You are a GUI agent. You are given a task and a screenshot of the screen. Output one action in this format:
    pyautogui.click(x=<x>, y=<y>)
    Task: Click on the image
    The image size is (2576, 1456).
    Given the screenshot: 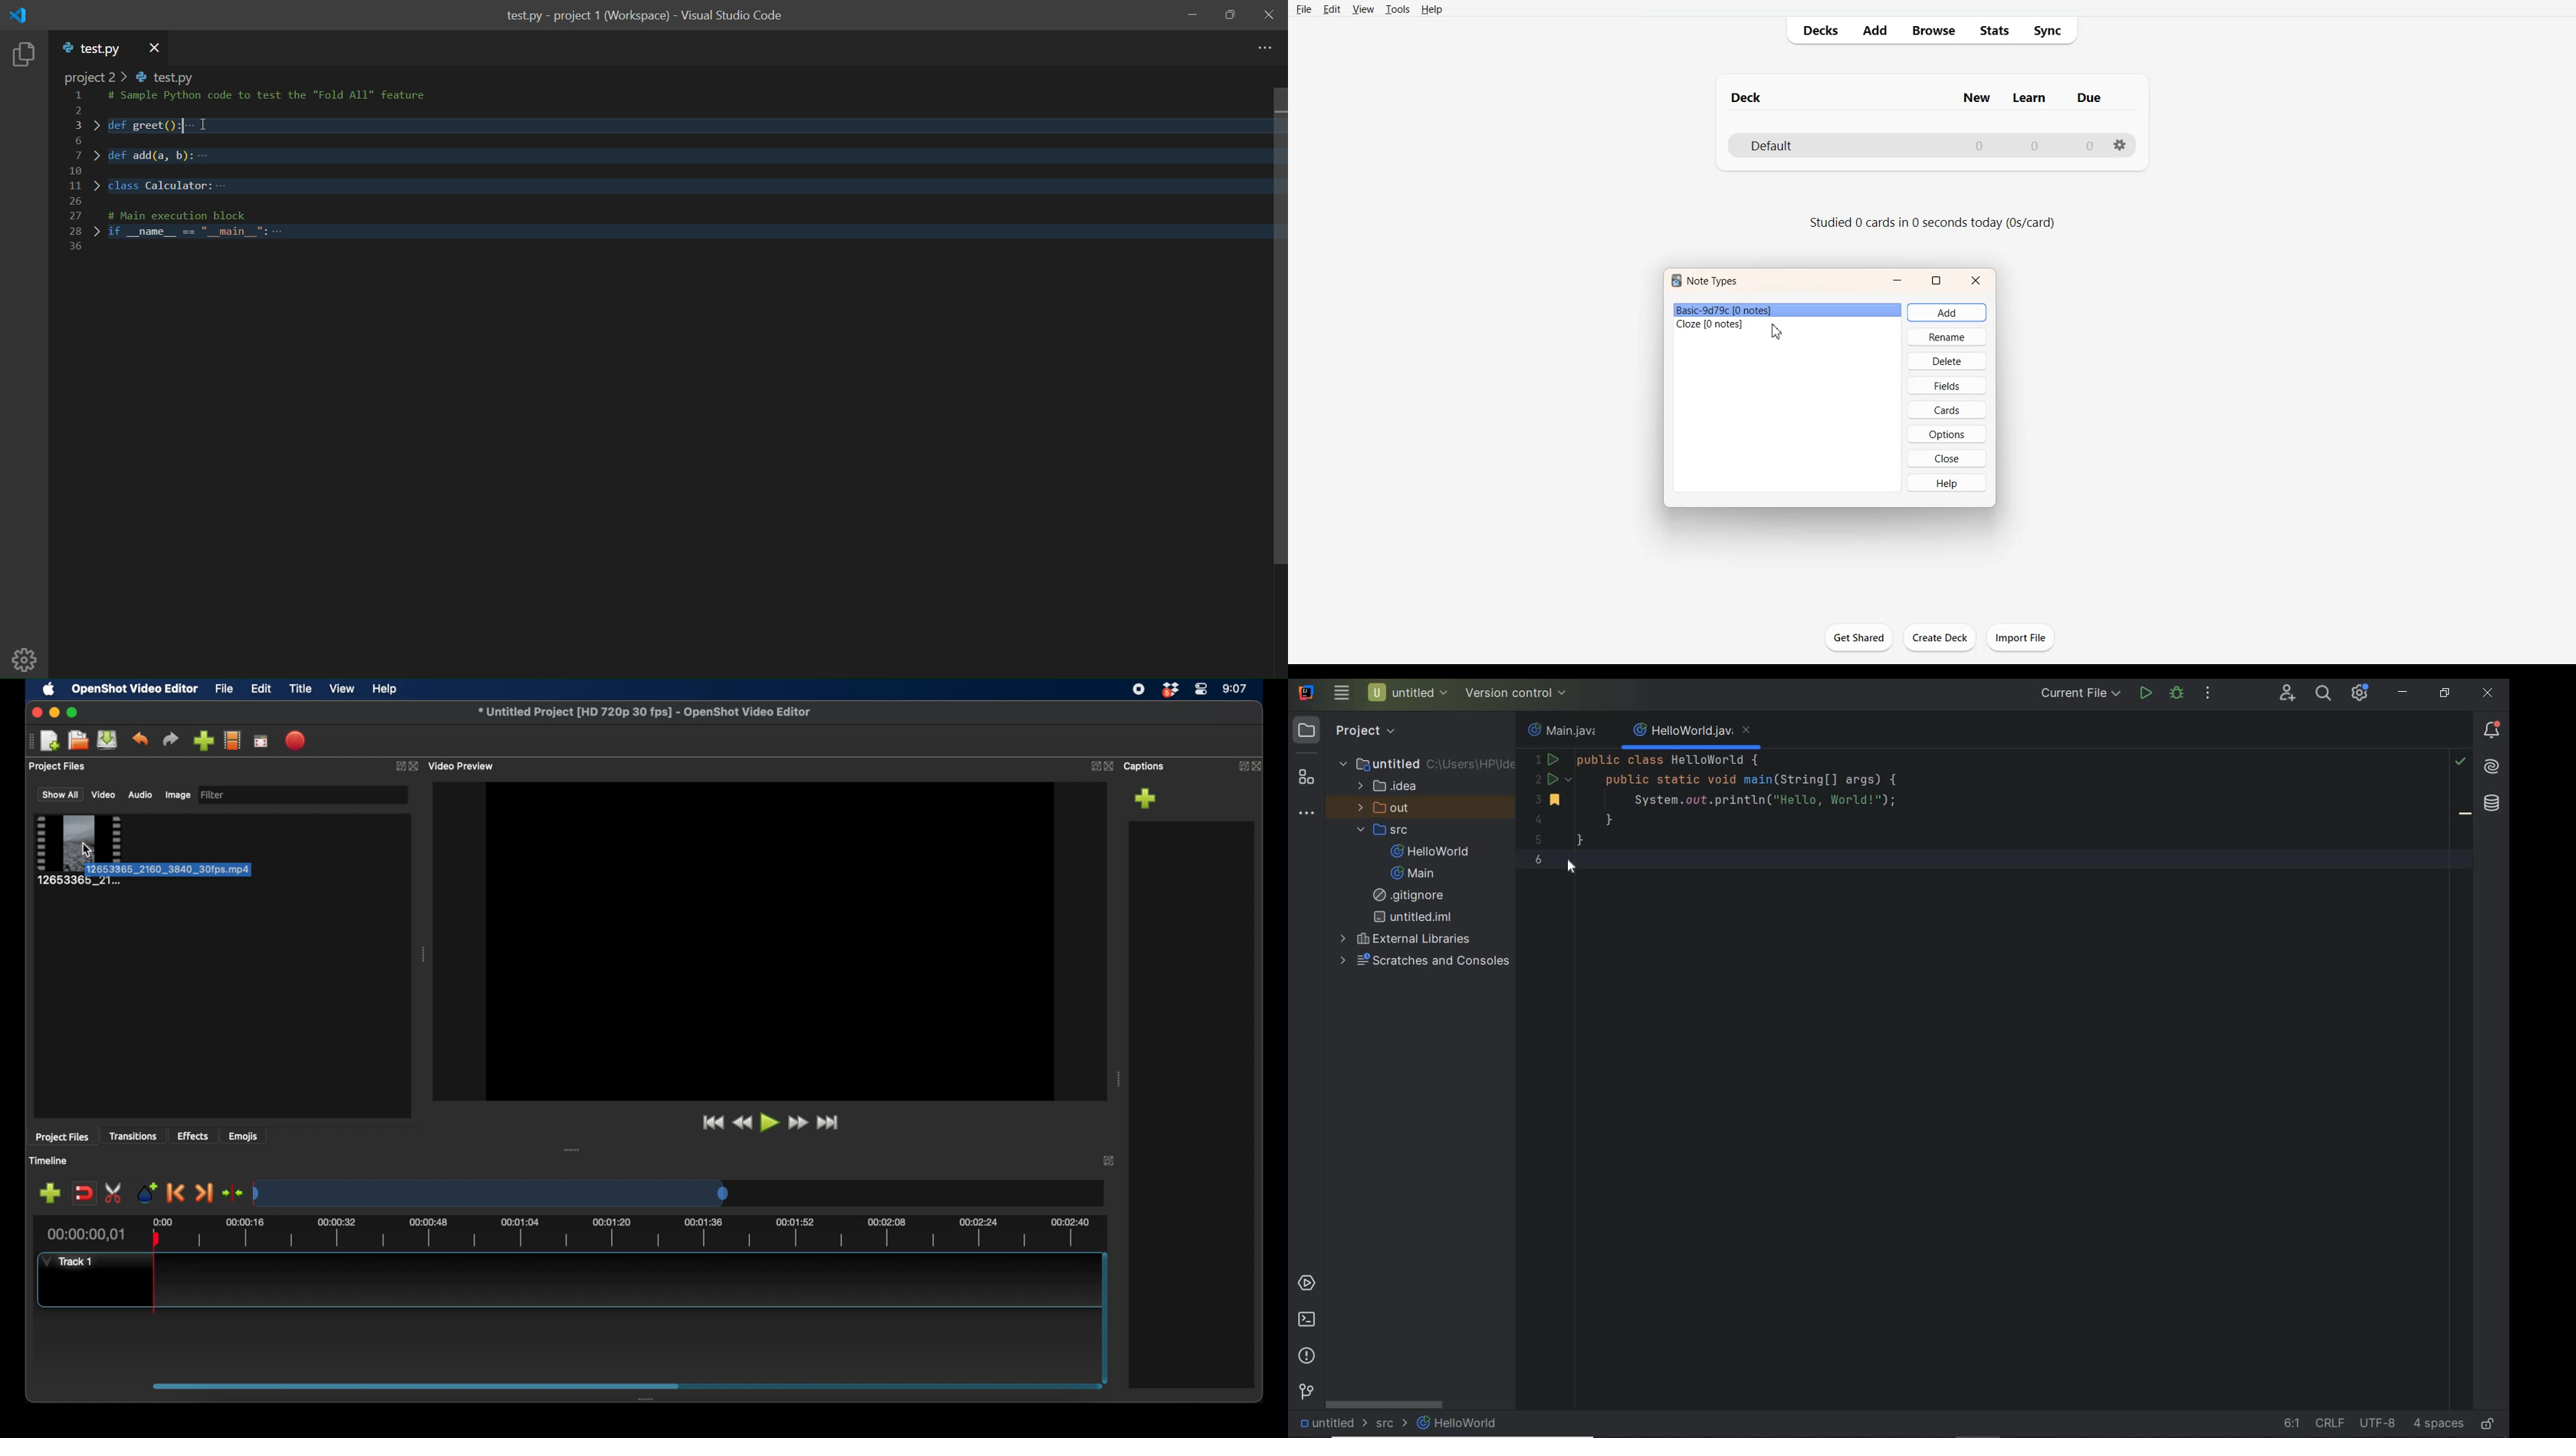 What is the action you would take?
    pyautogui.click(x=177, y=795)
    